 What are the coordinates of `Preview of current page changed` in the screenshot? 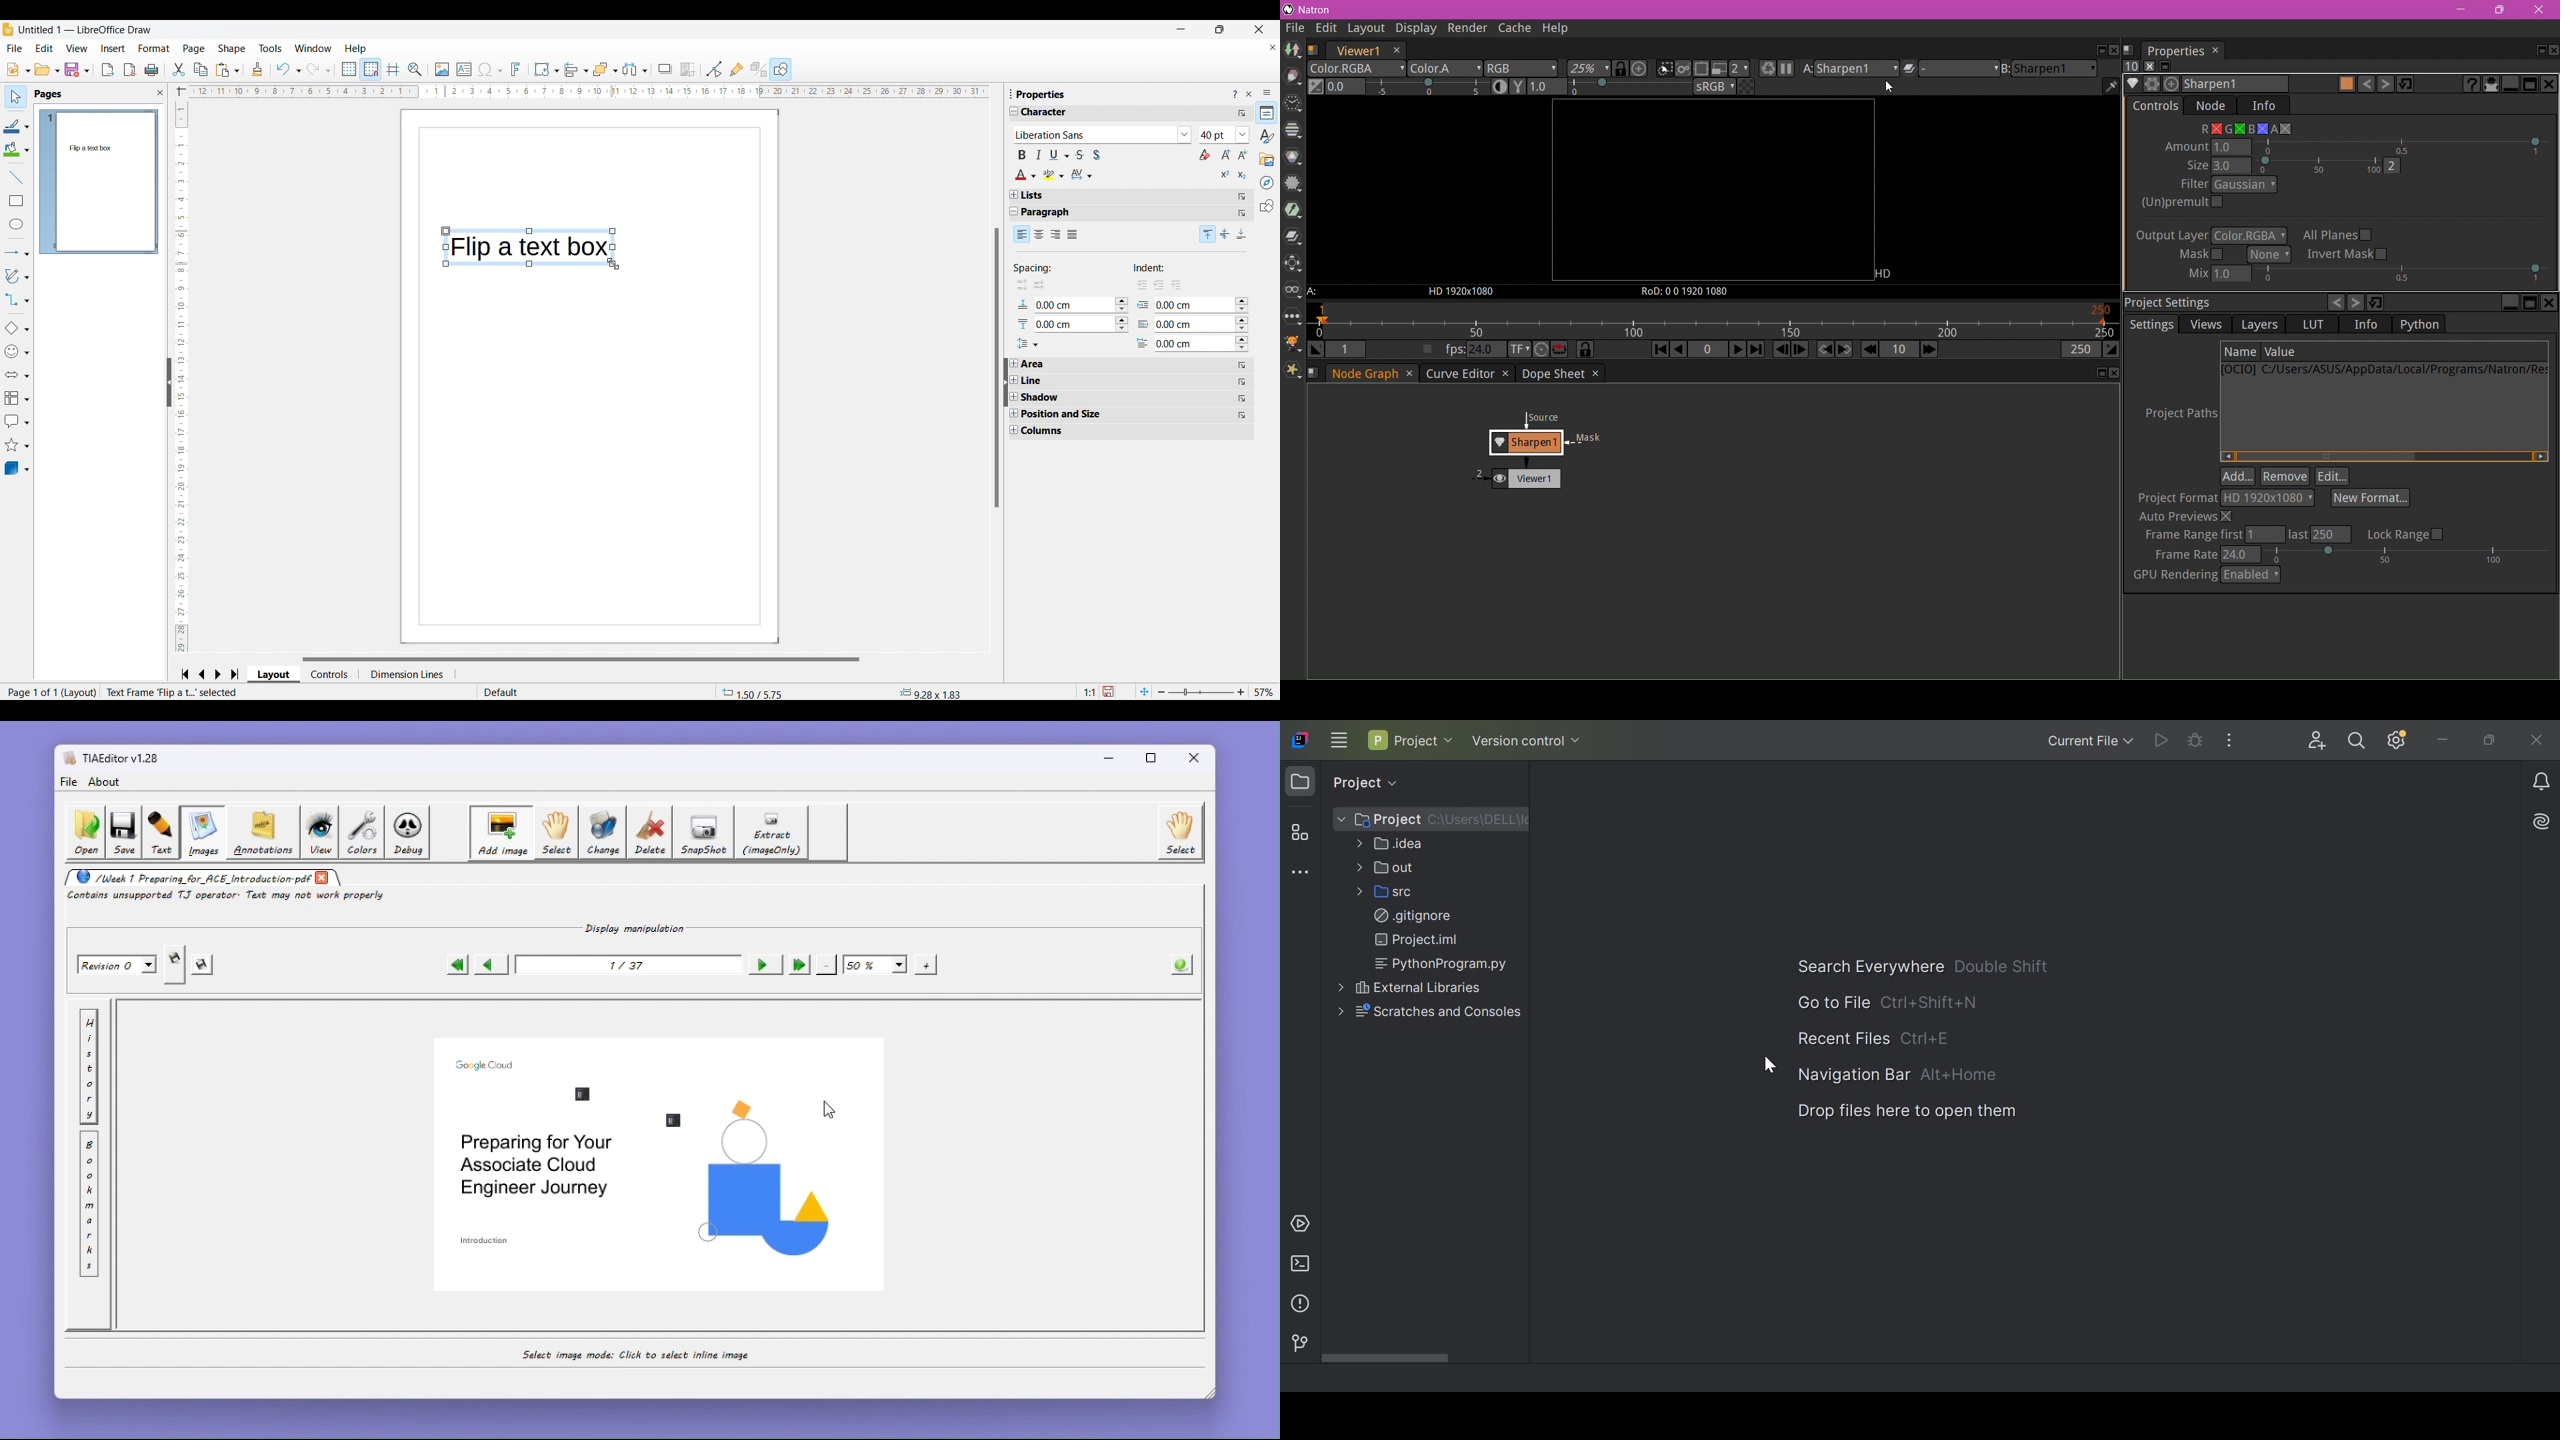 It's located at (105, 181).